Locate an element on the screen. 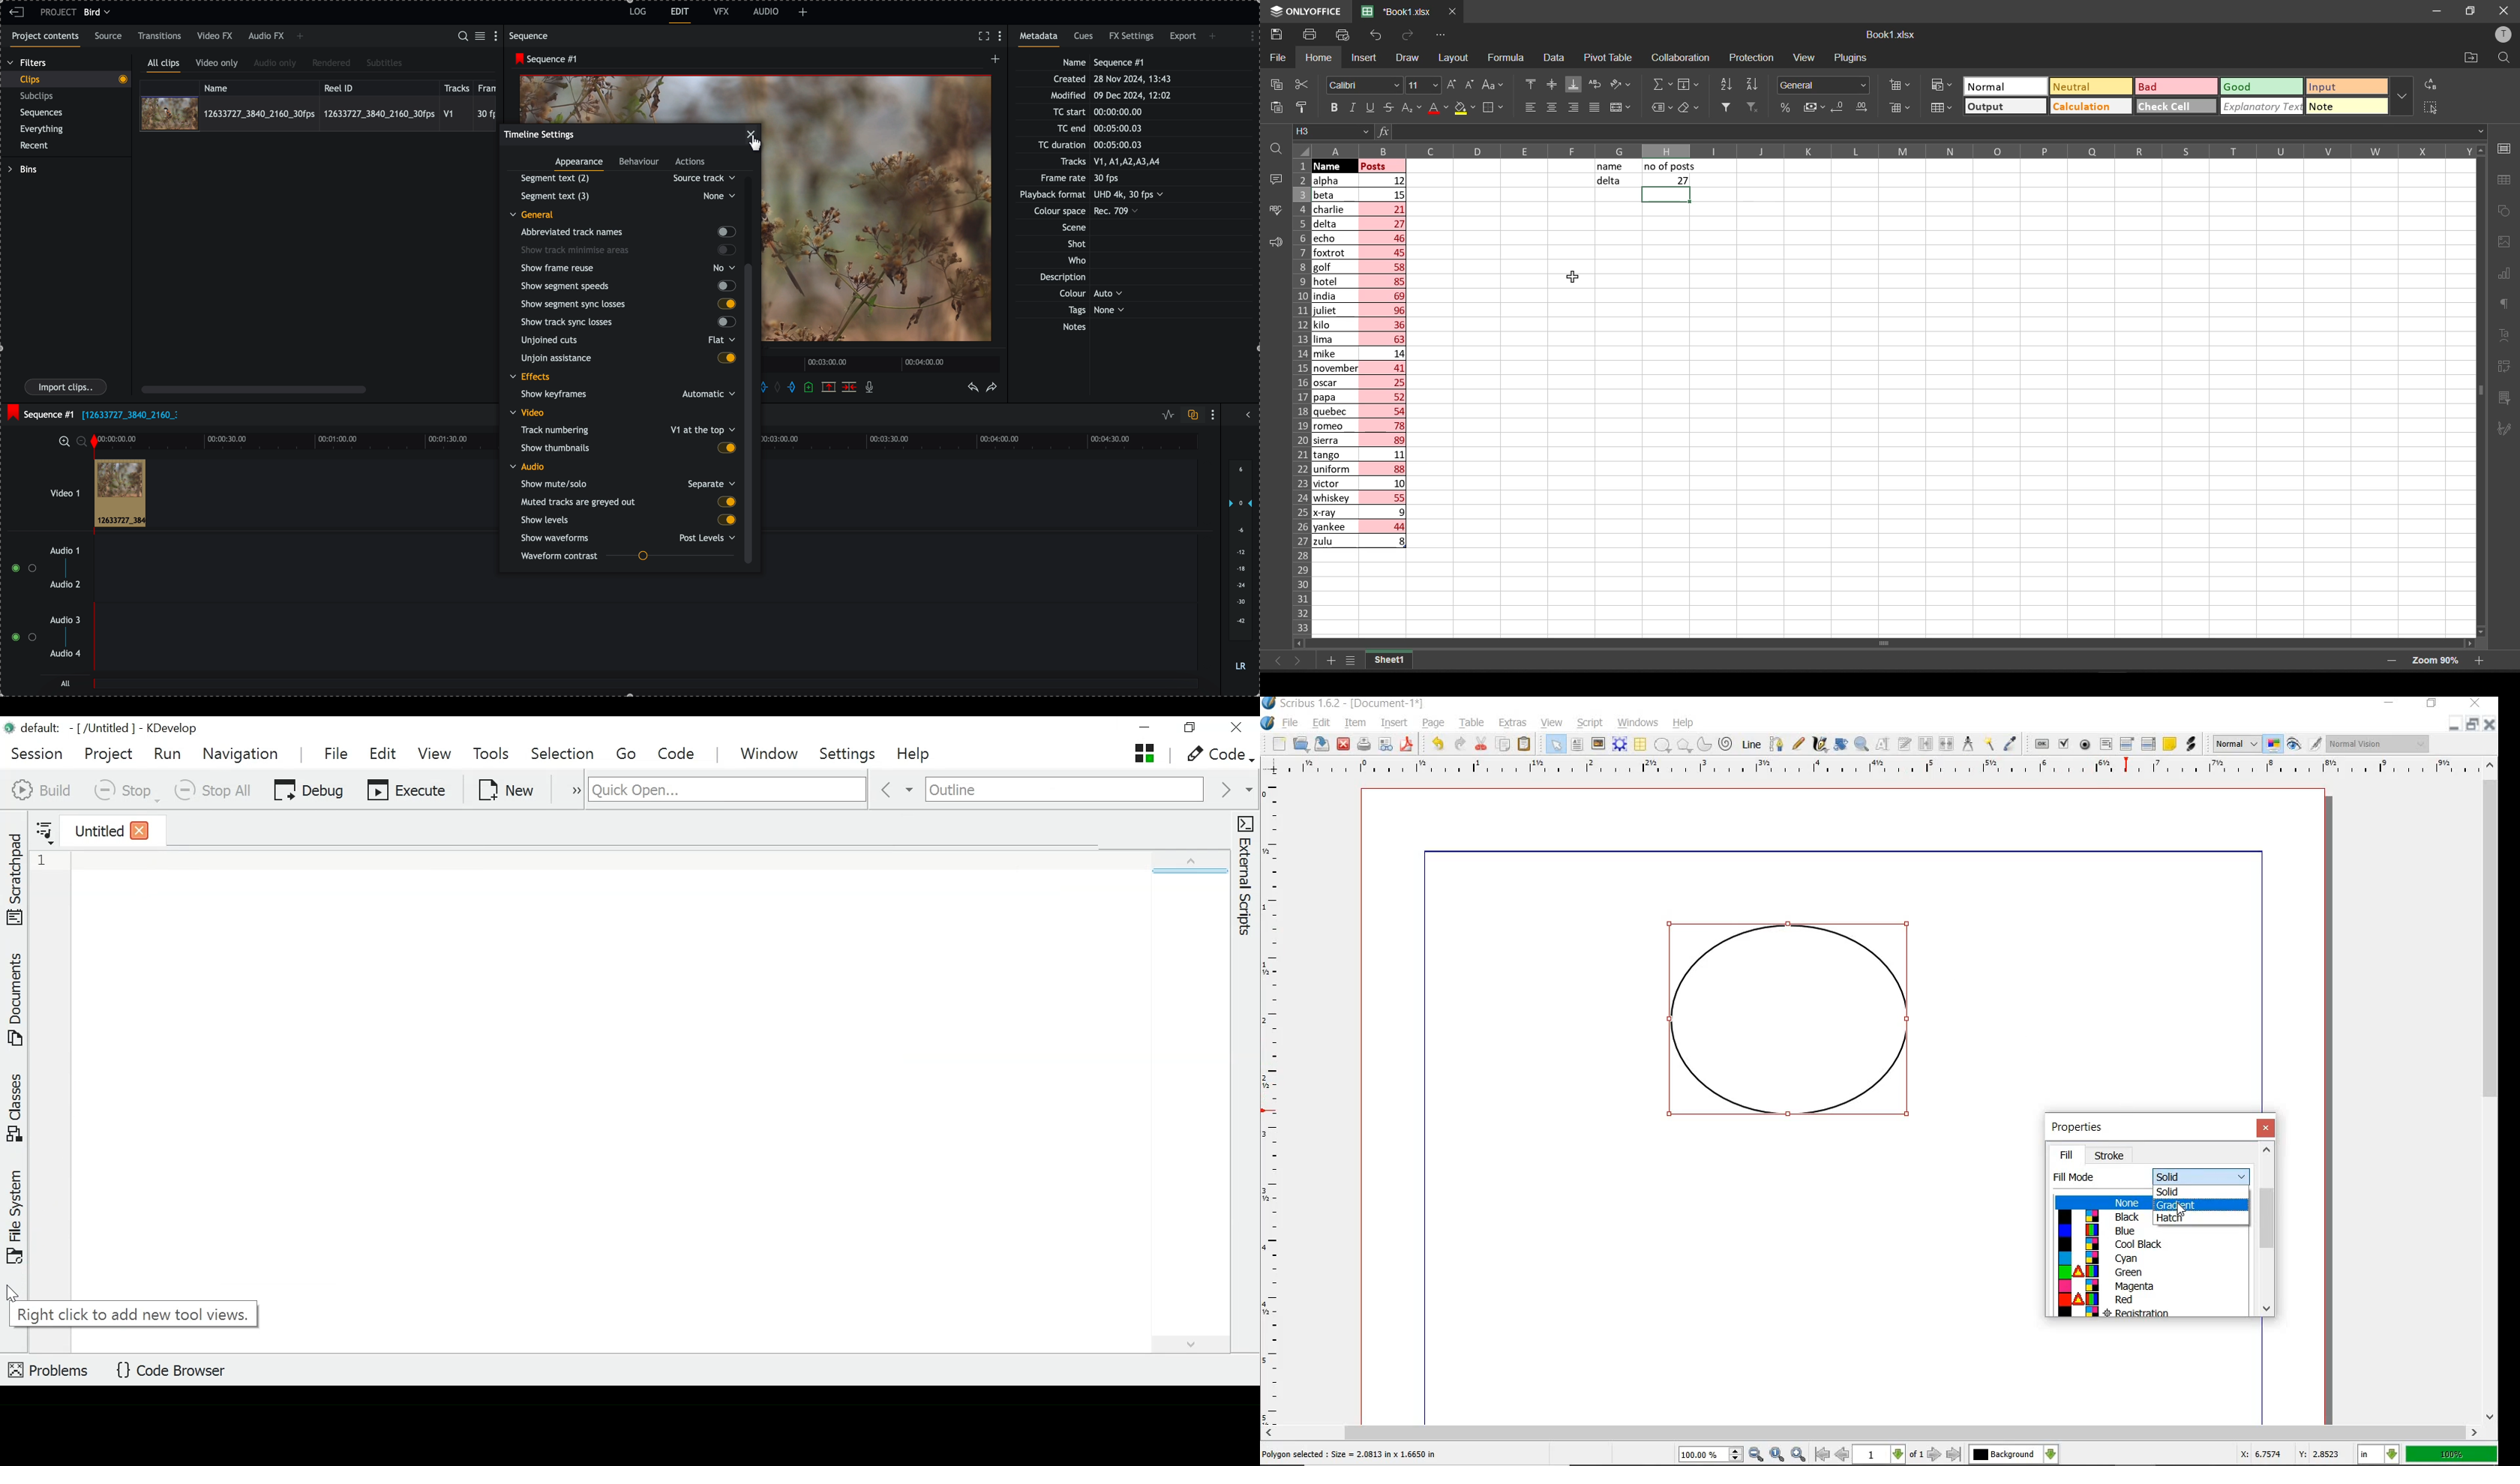 This screenshot has height=1484, width=2520. import clips button is located at coordinates (67, 387).